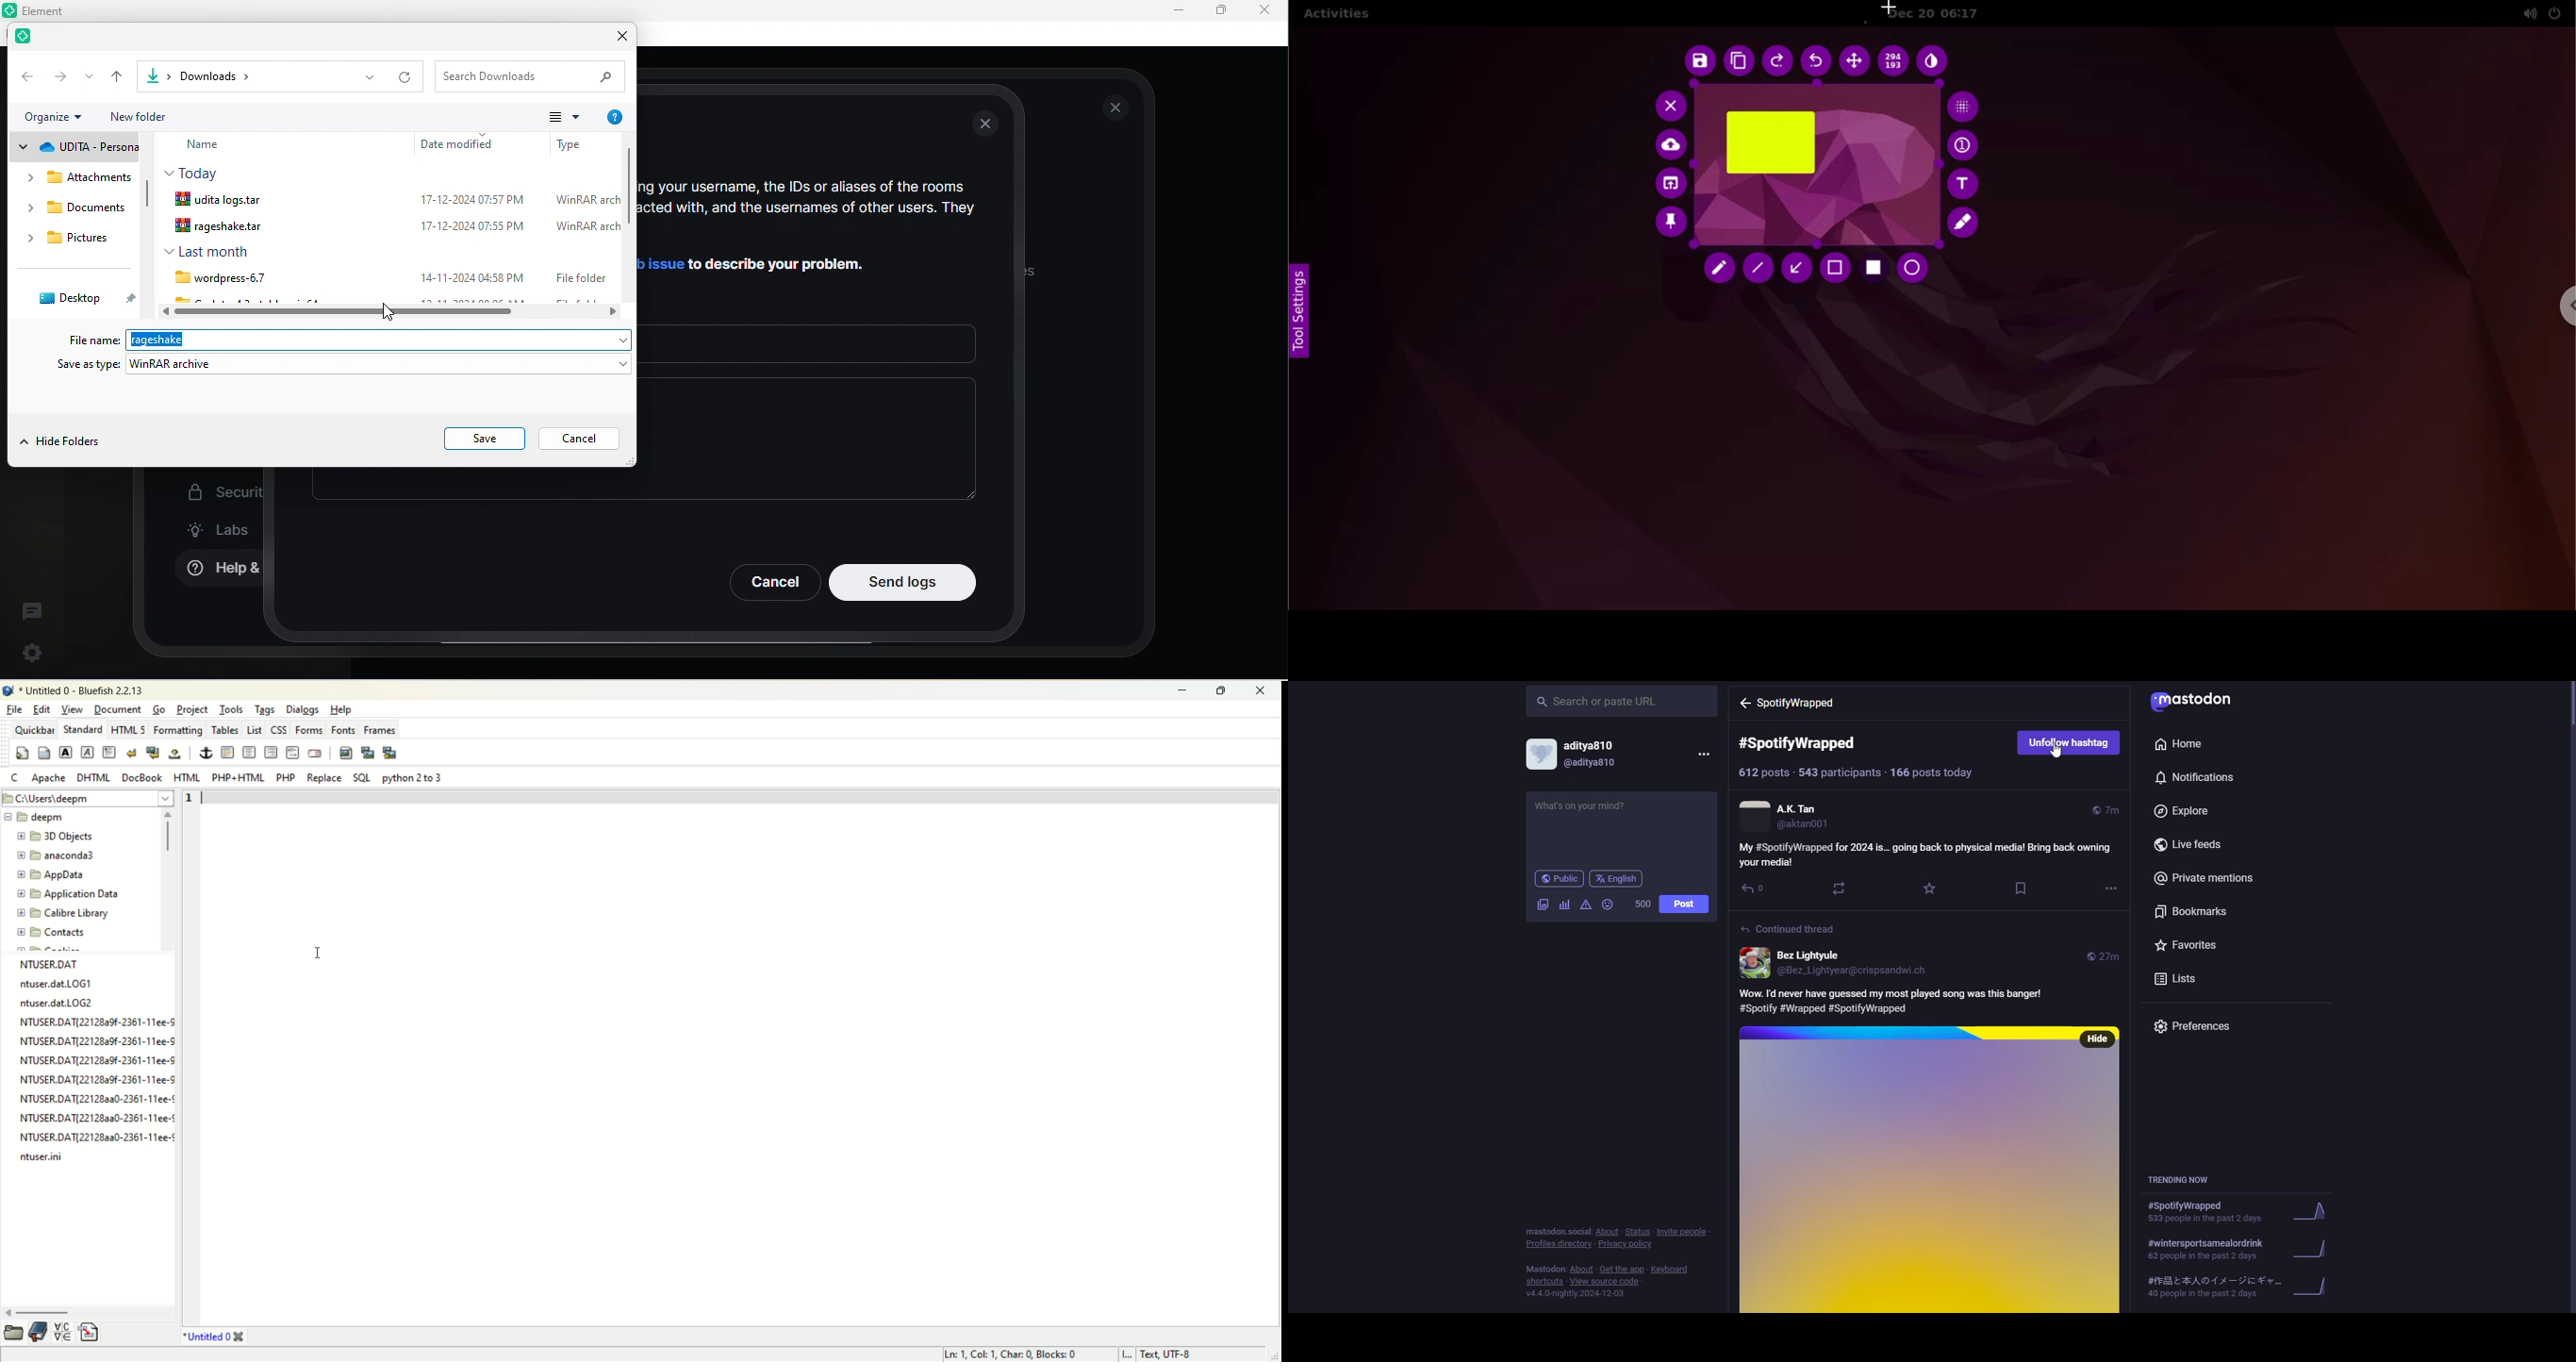  Describe the element at coordinates (773, 582) in the screenshot. I see `Cancel` at that location.